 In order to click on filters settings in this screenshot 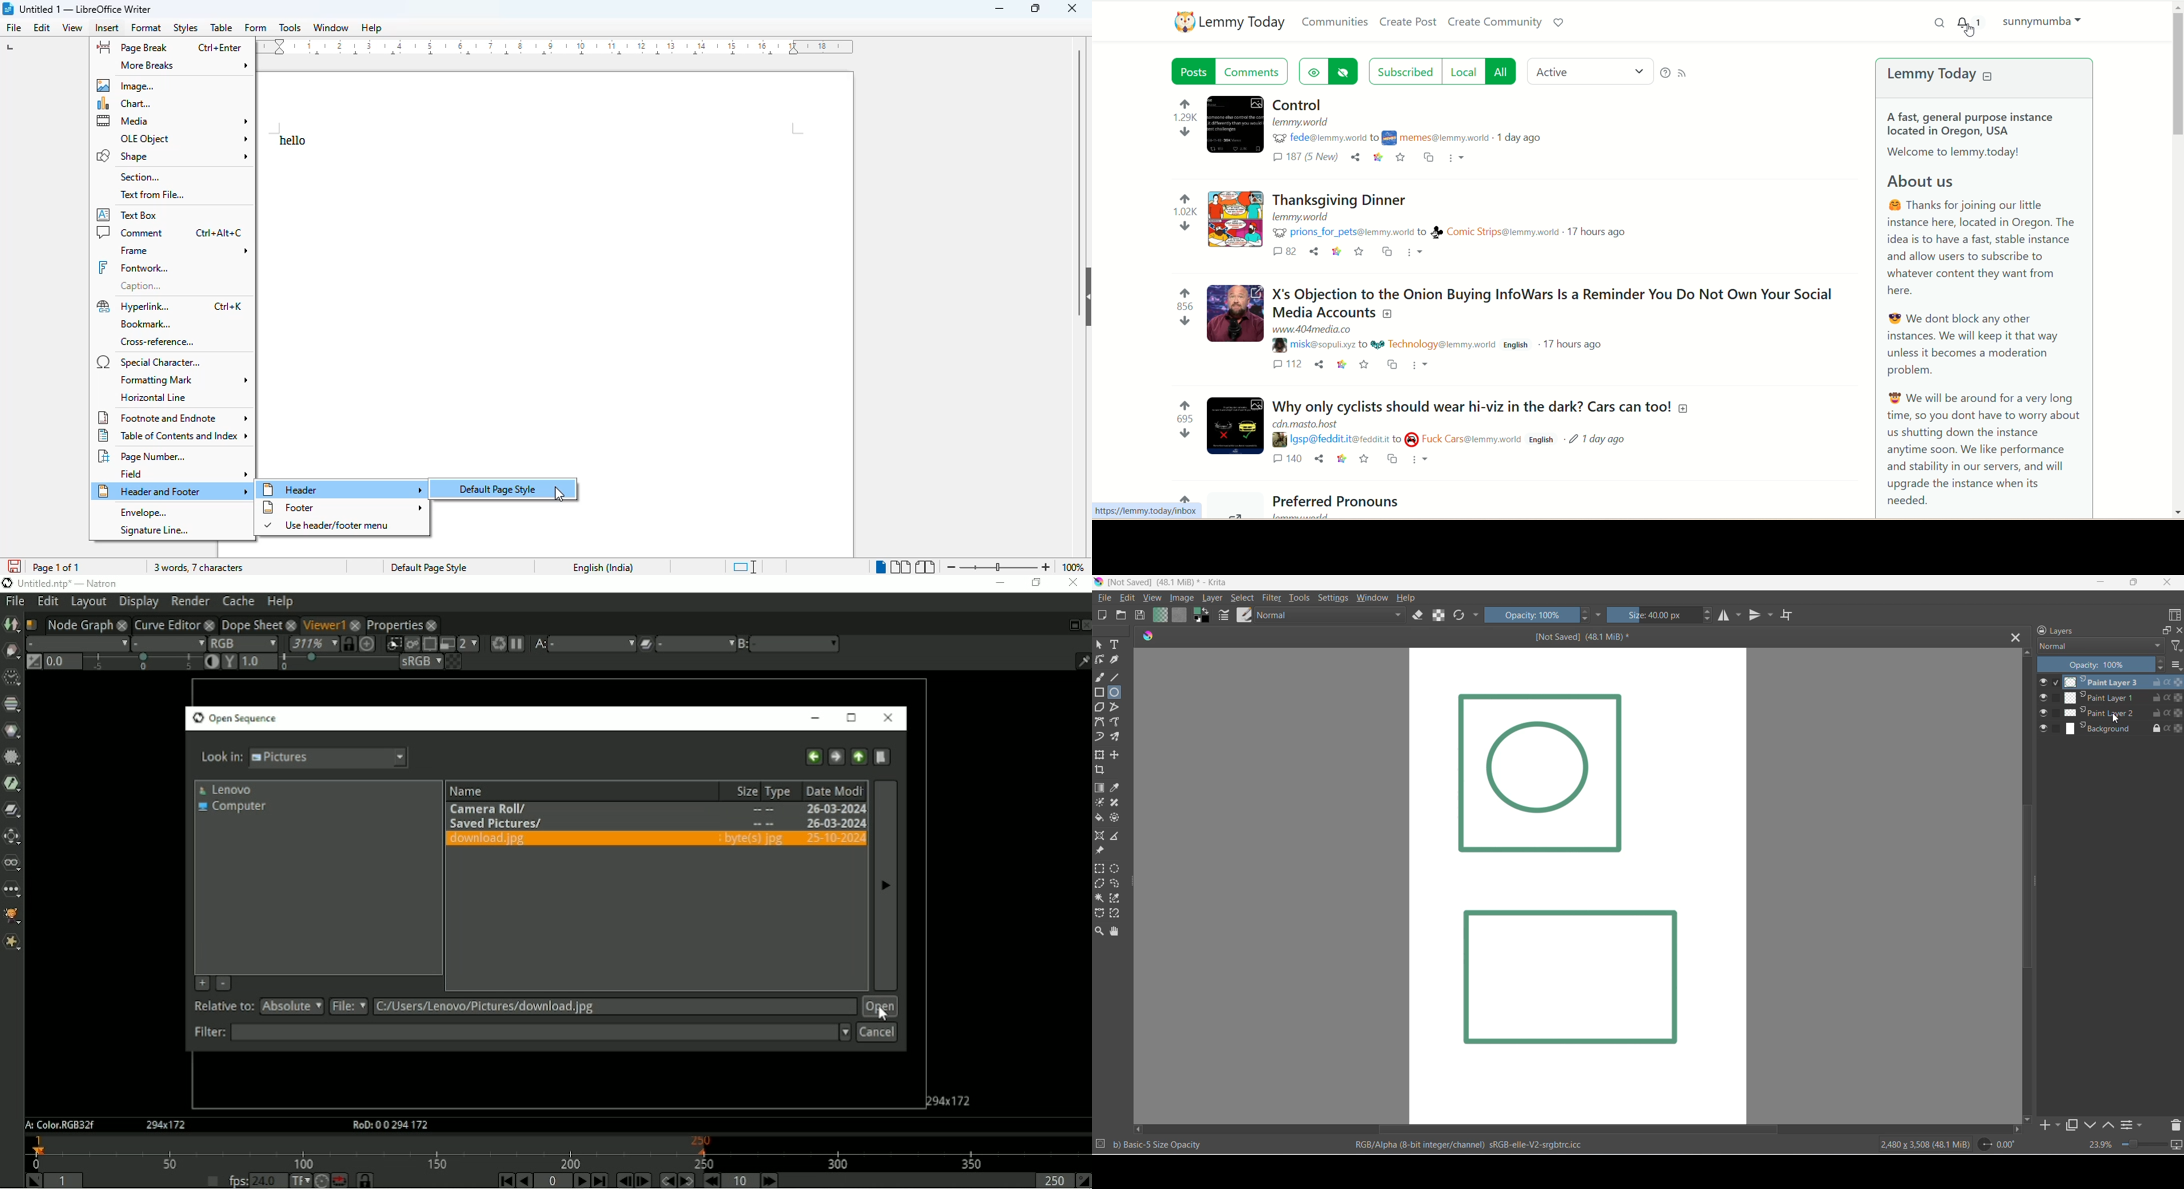, I will do `click(2143, 1124)`.